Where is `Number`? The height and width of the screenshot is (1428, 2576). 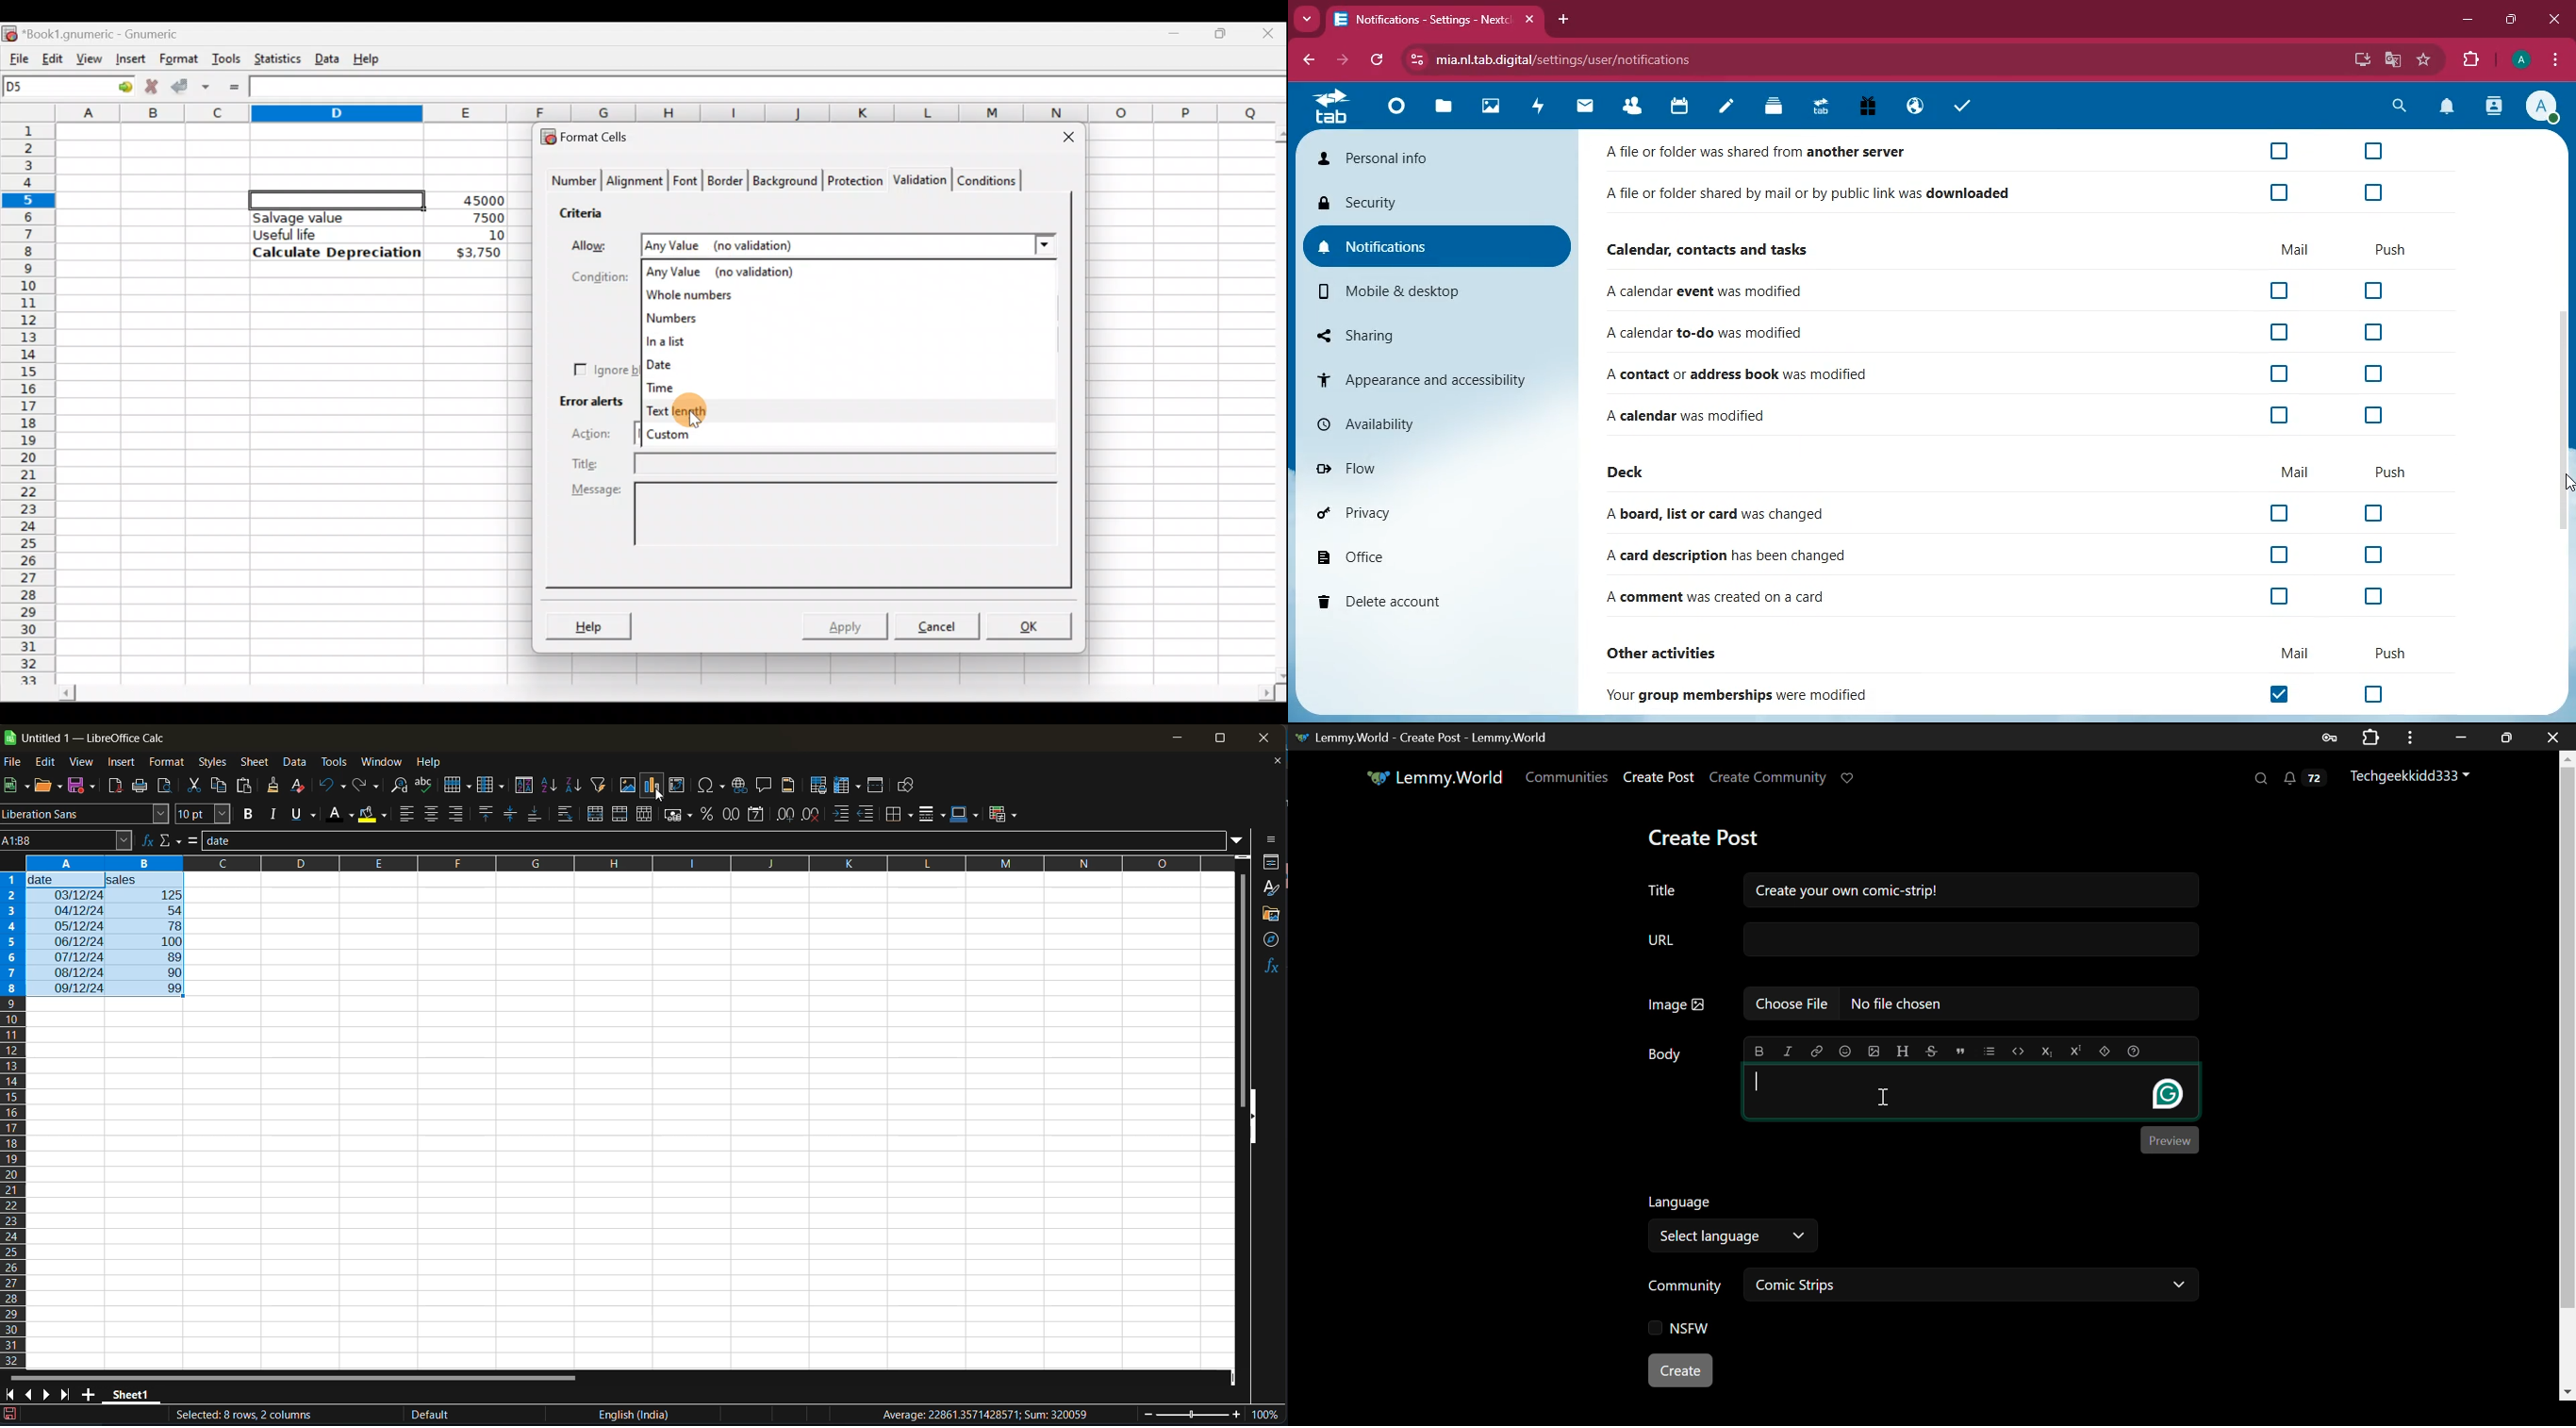
Number is located at coordinates (571, 182).